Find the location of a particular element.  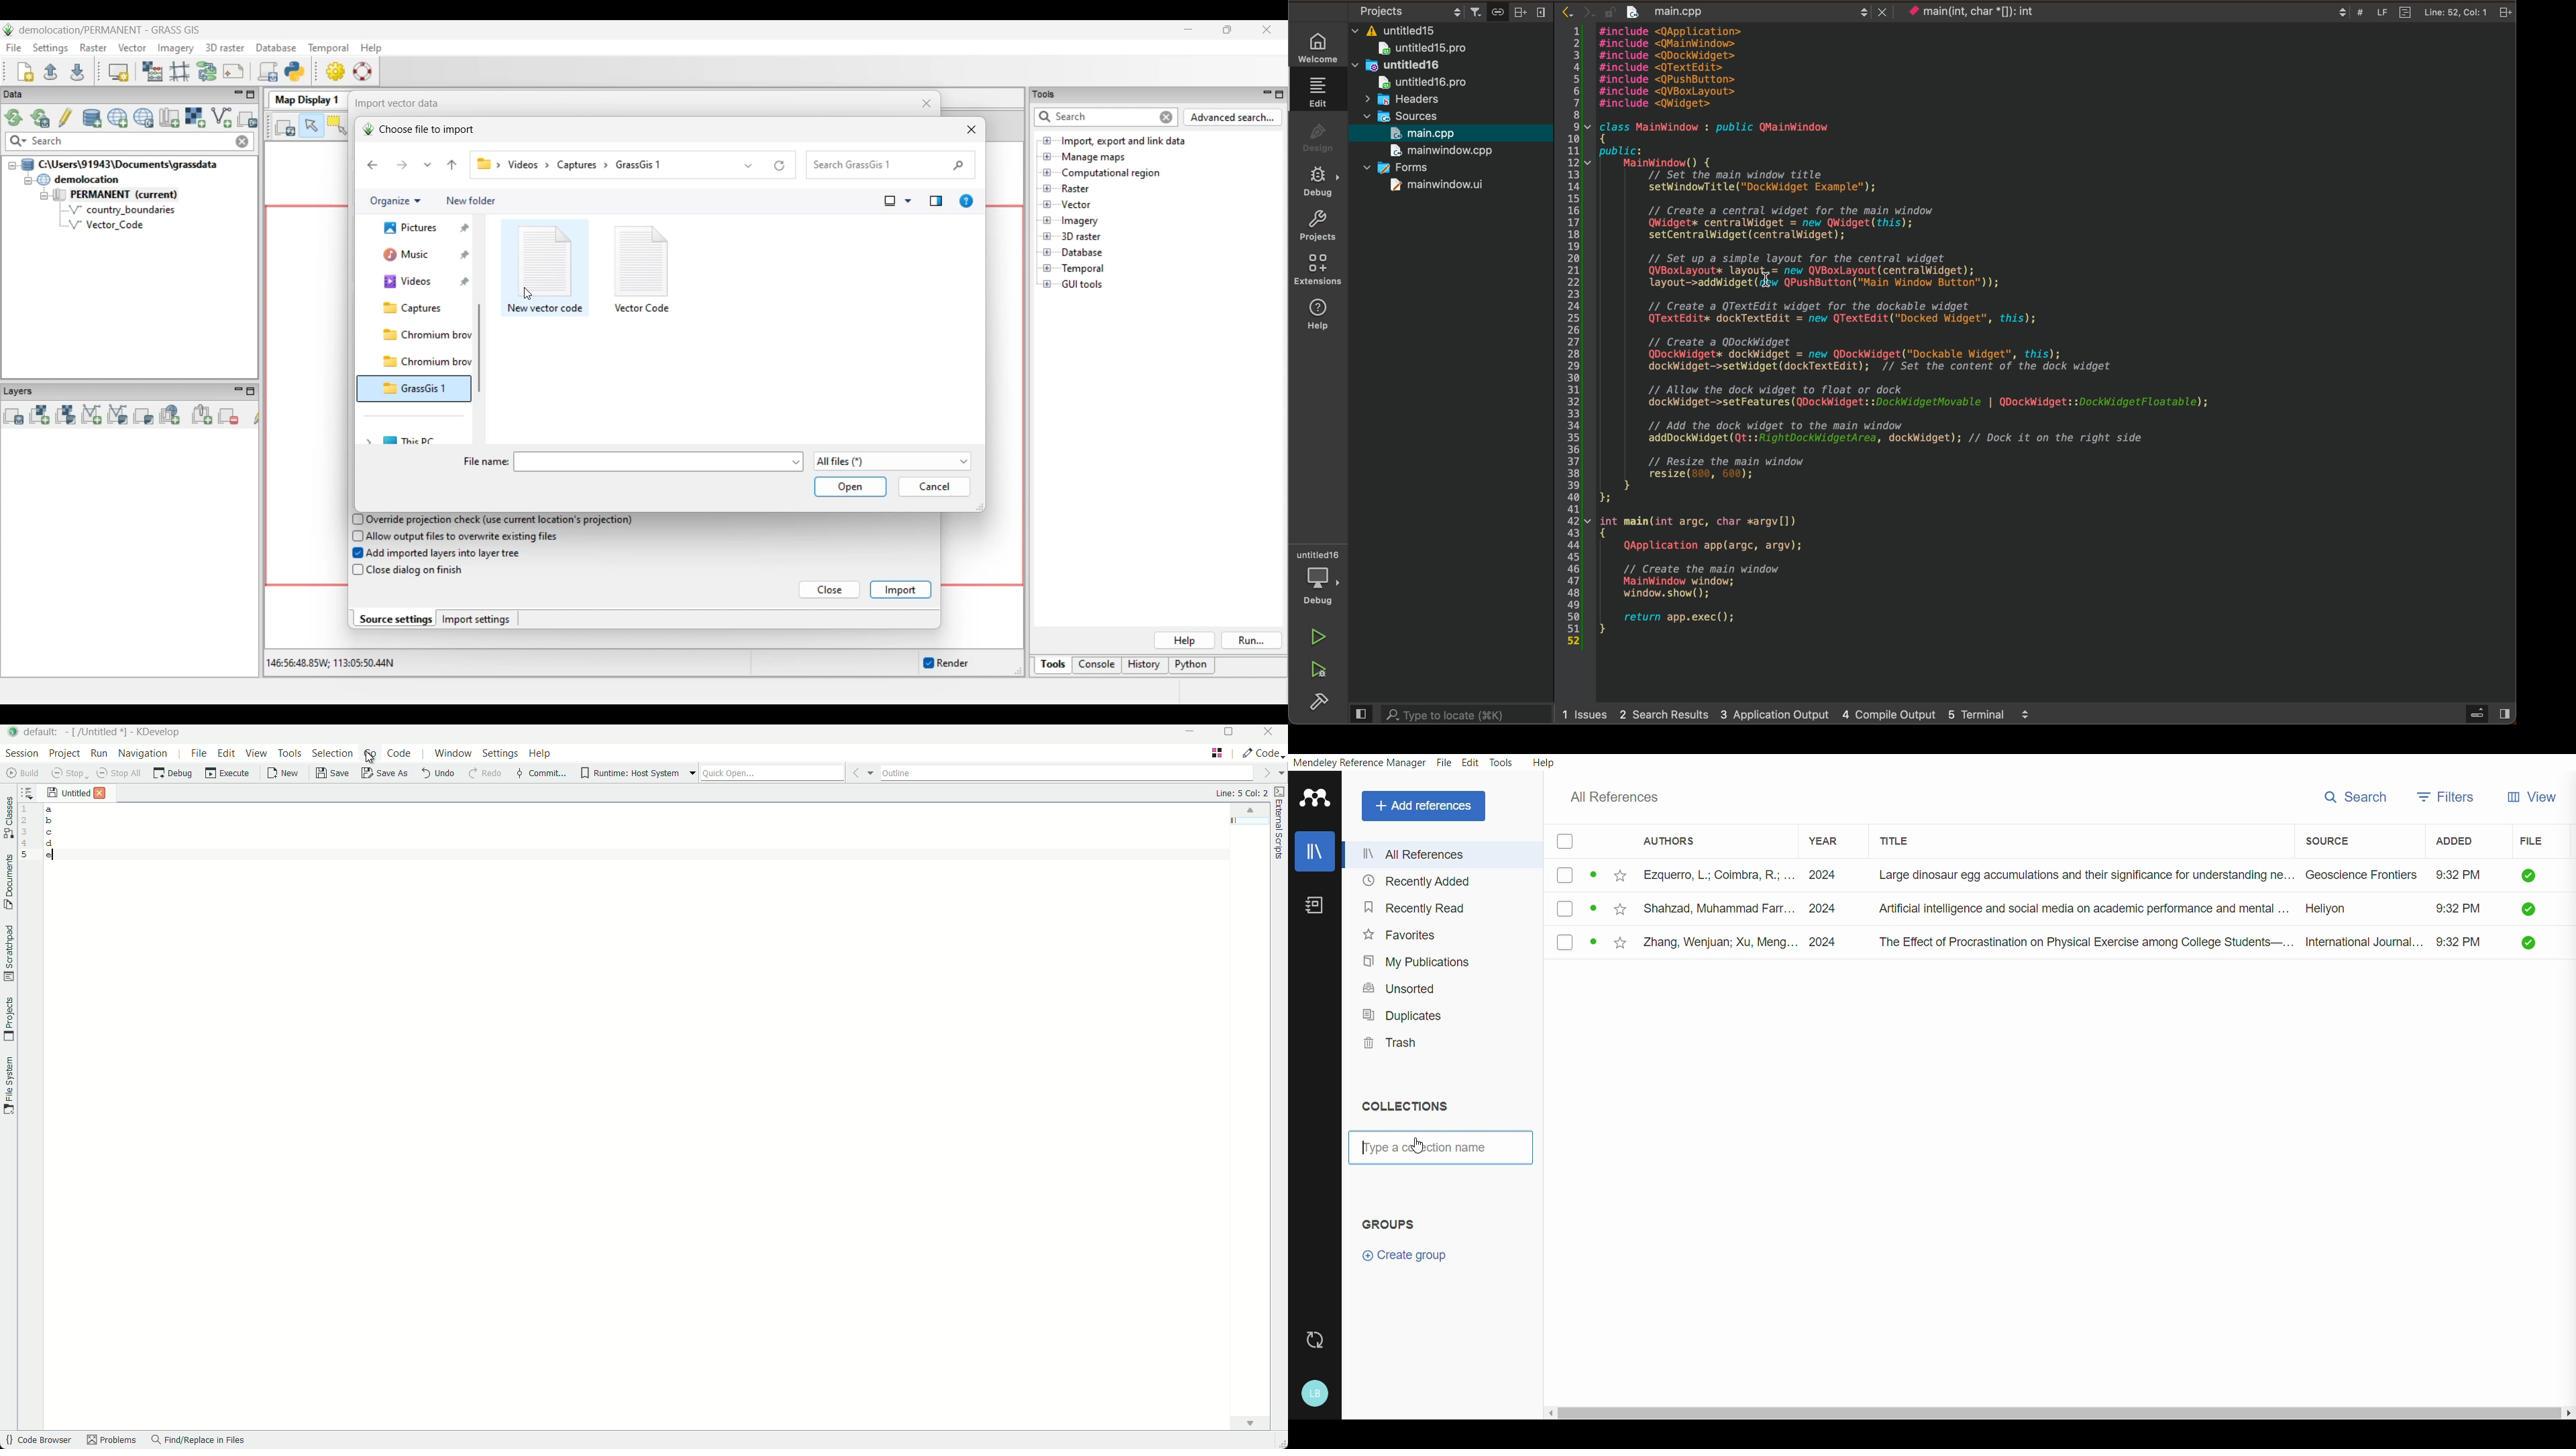

updated code is located at coordinates (1965, 340).